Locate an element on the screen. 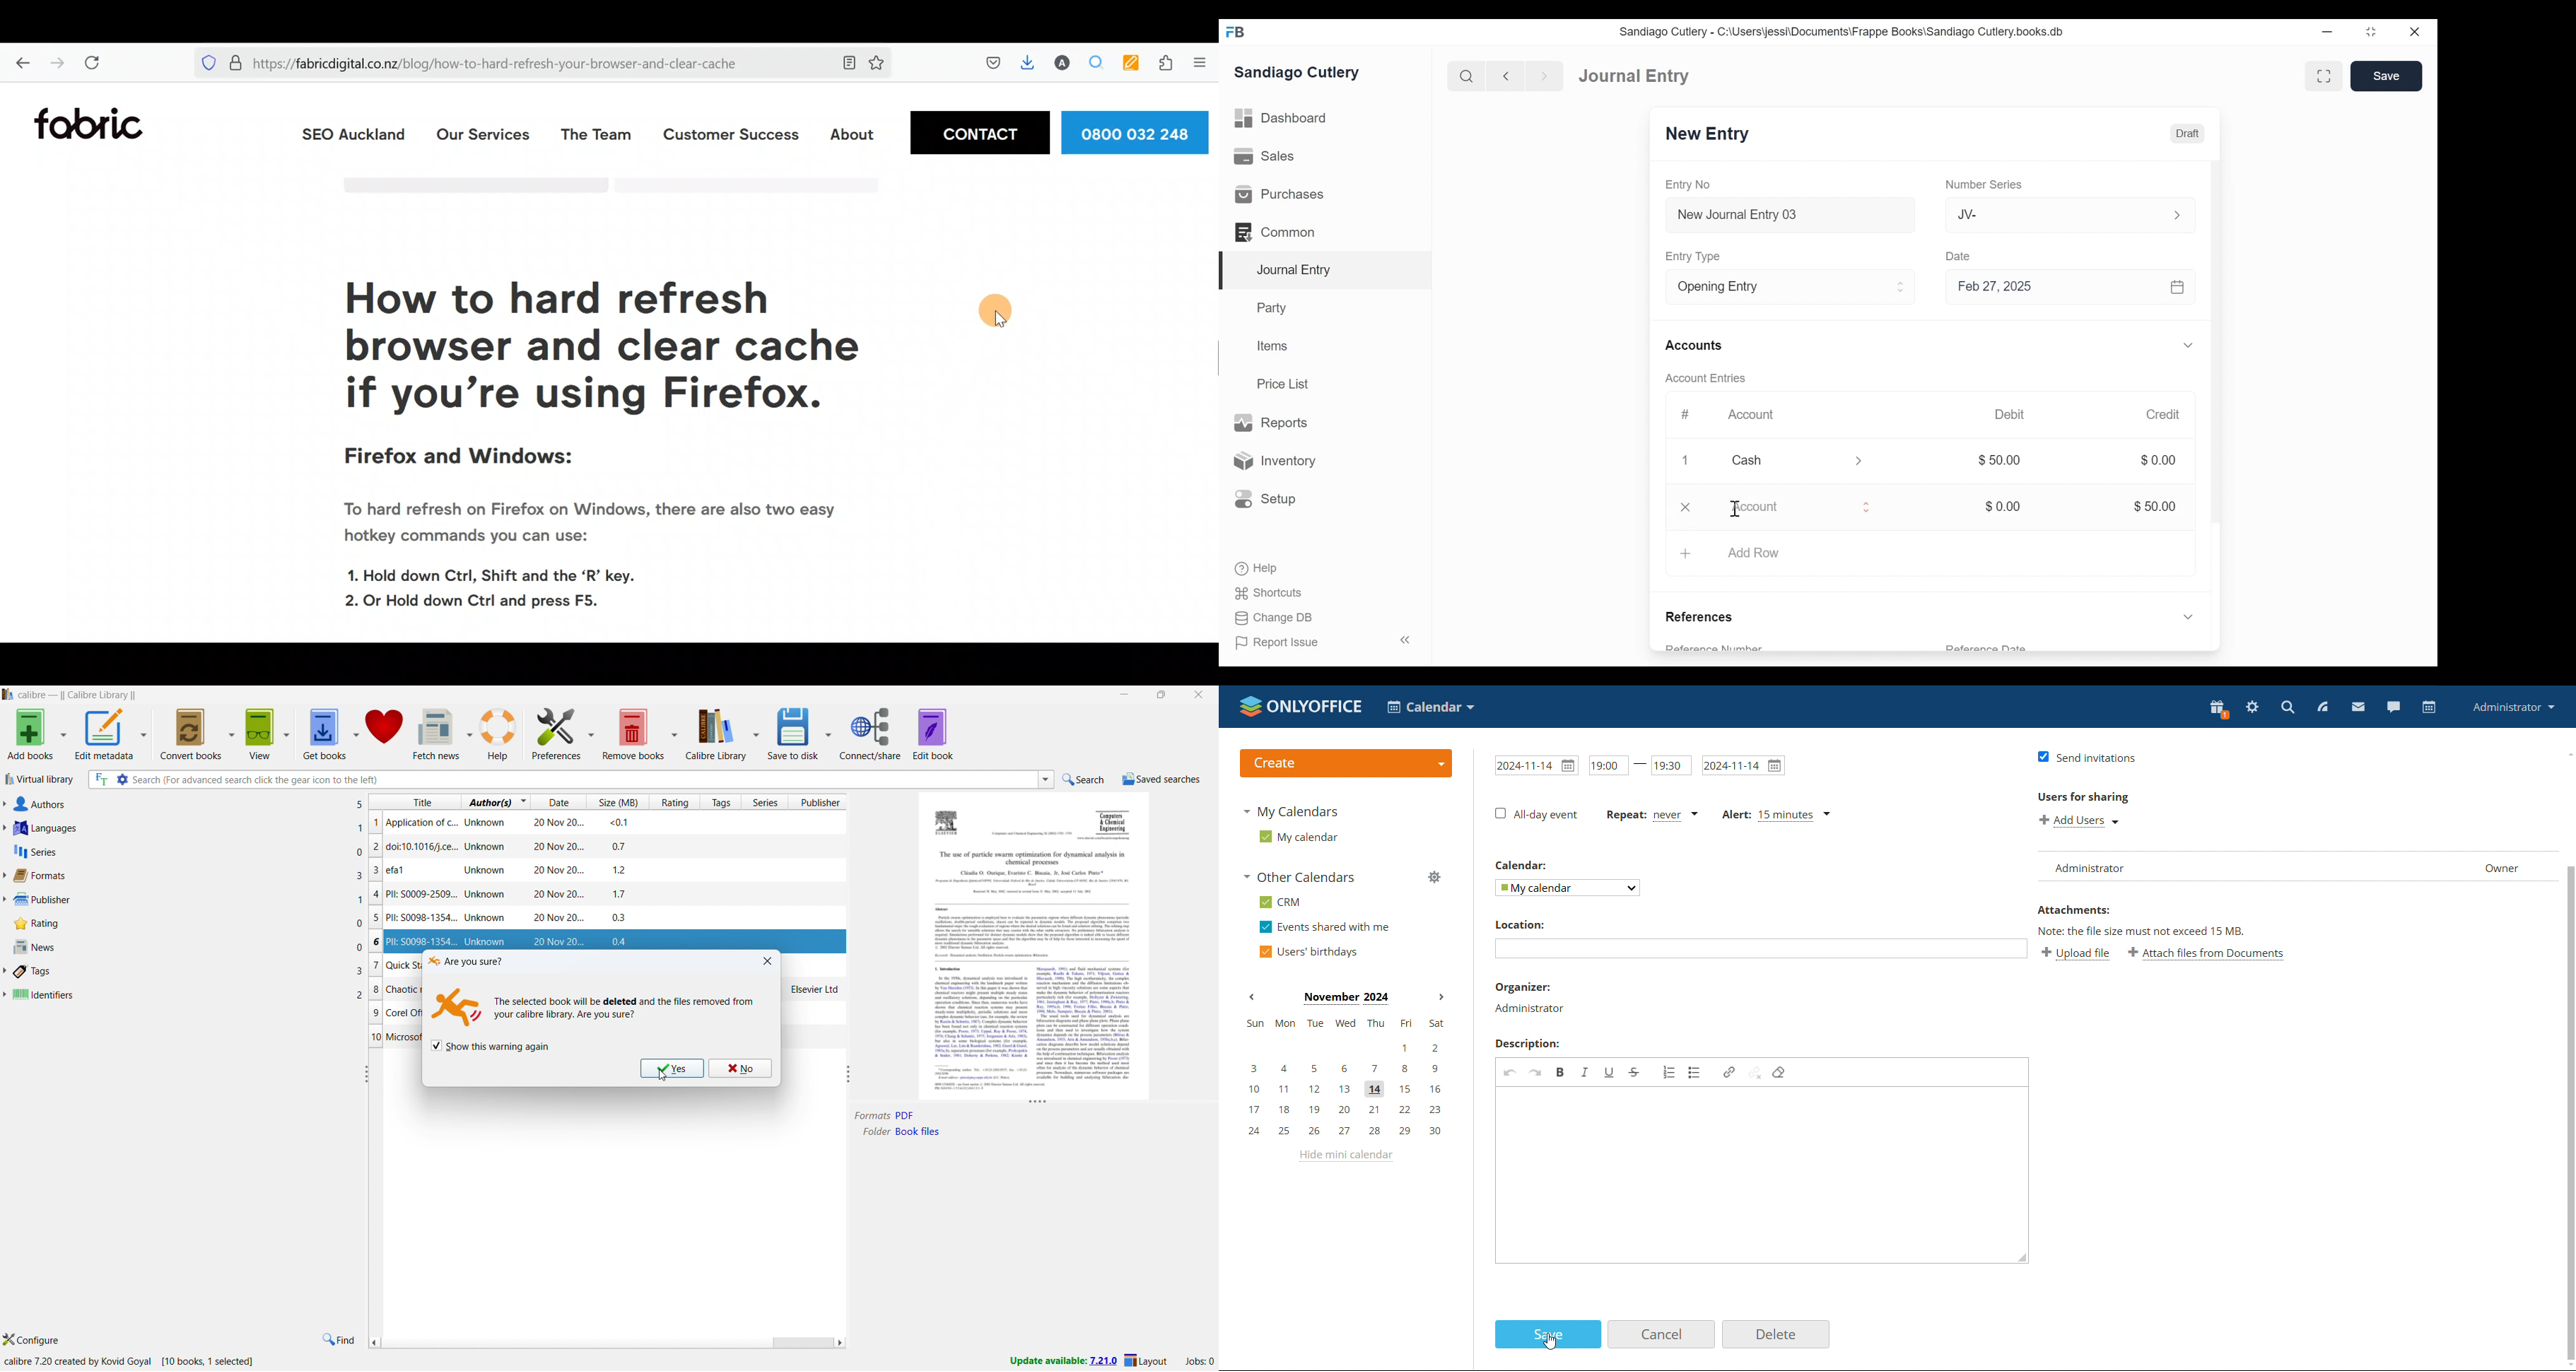 This screenshot has height=1372, width=2576. settings is located at coordinates (2253, 707).